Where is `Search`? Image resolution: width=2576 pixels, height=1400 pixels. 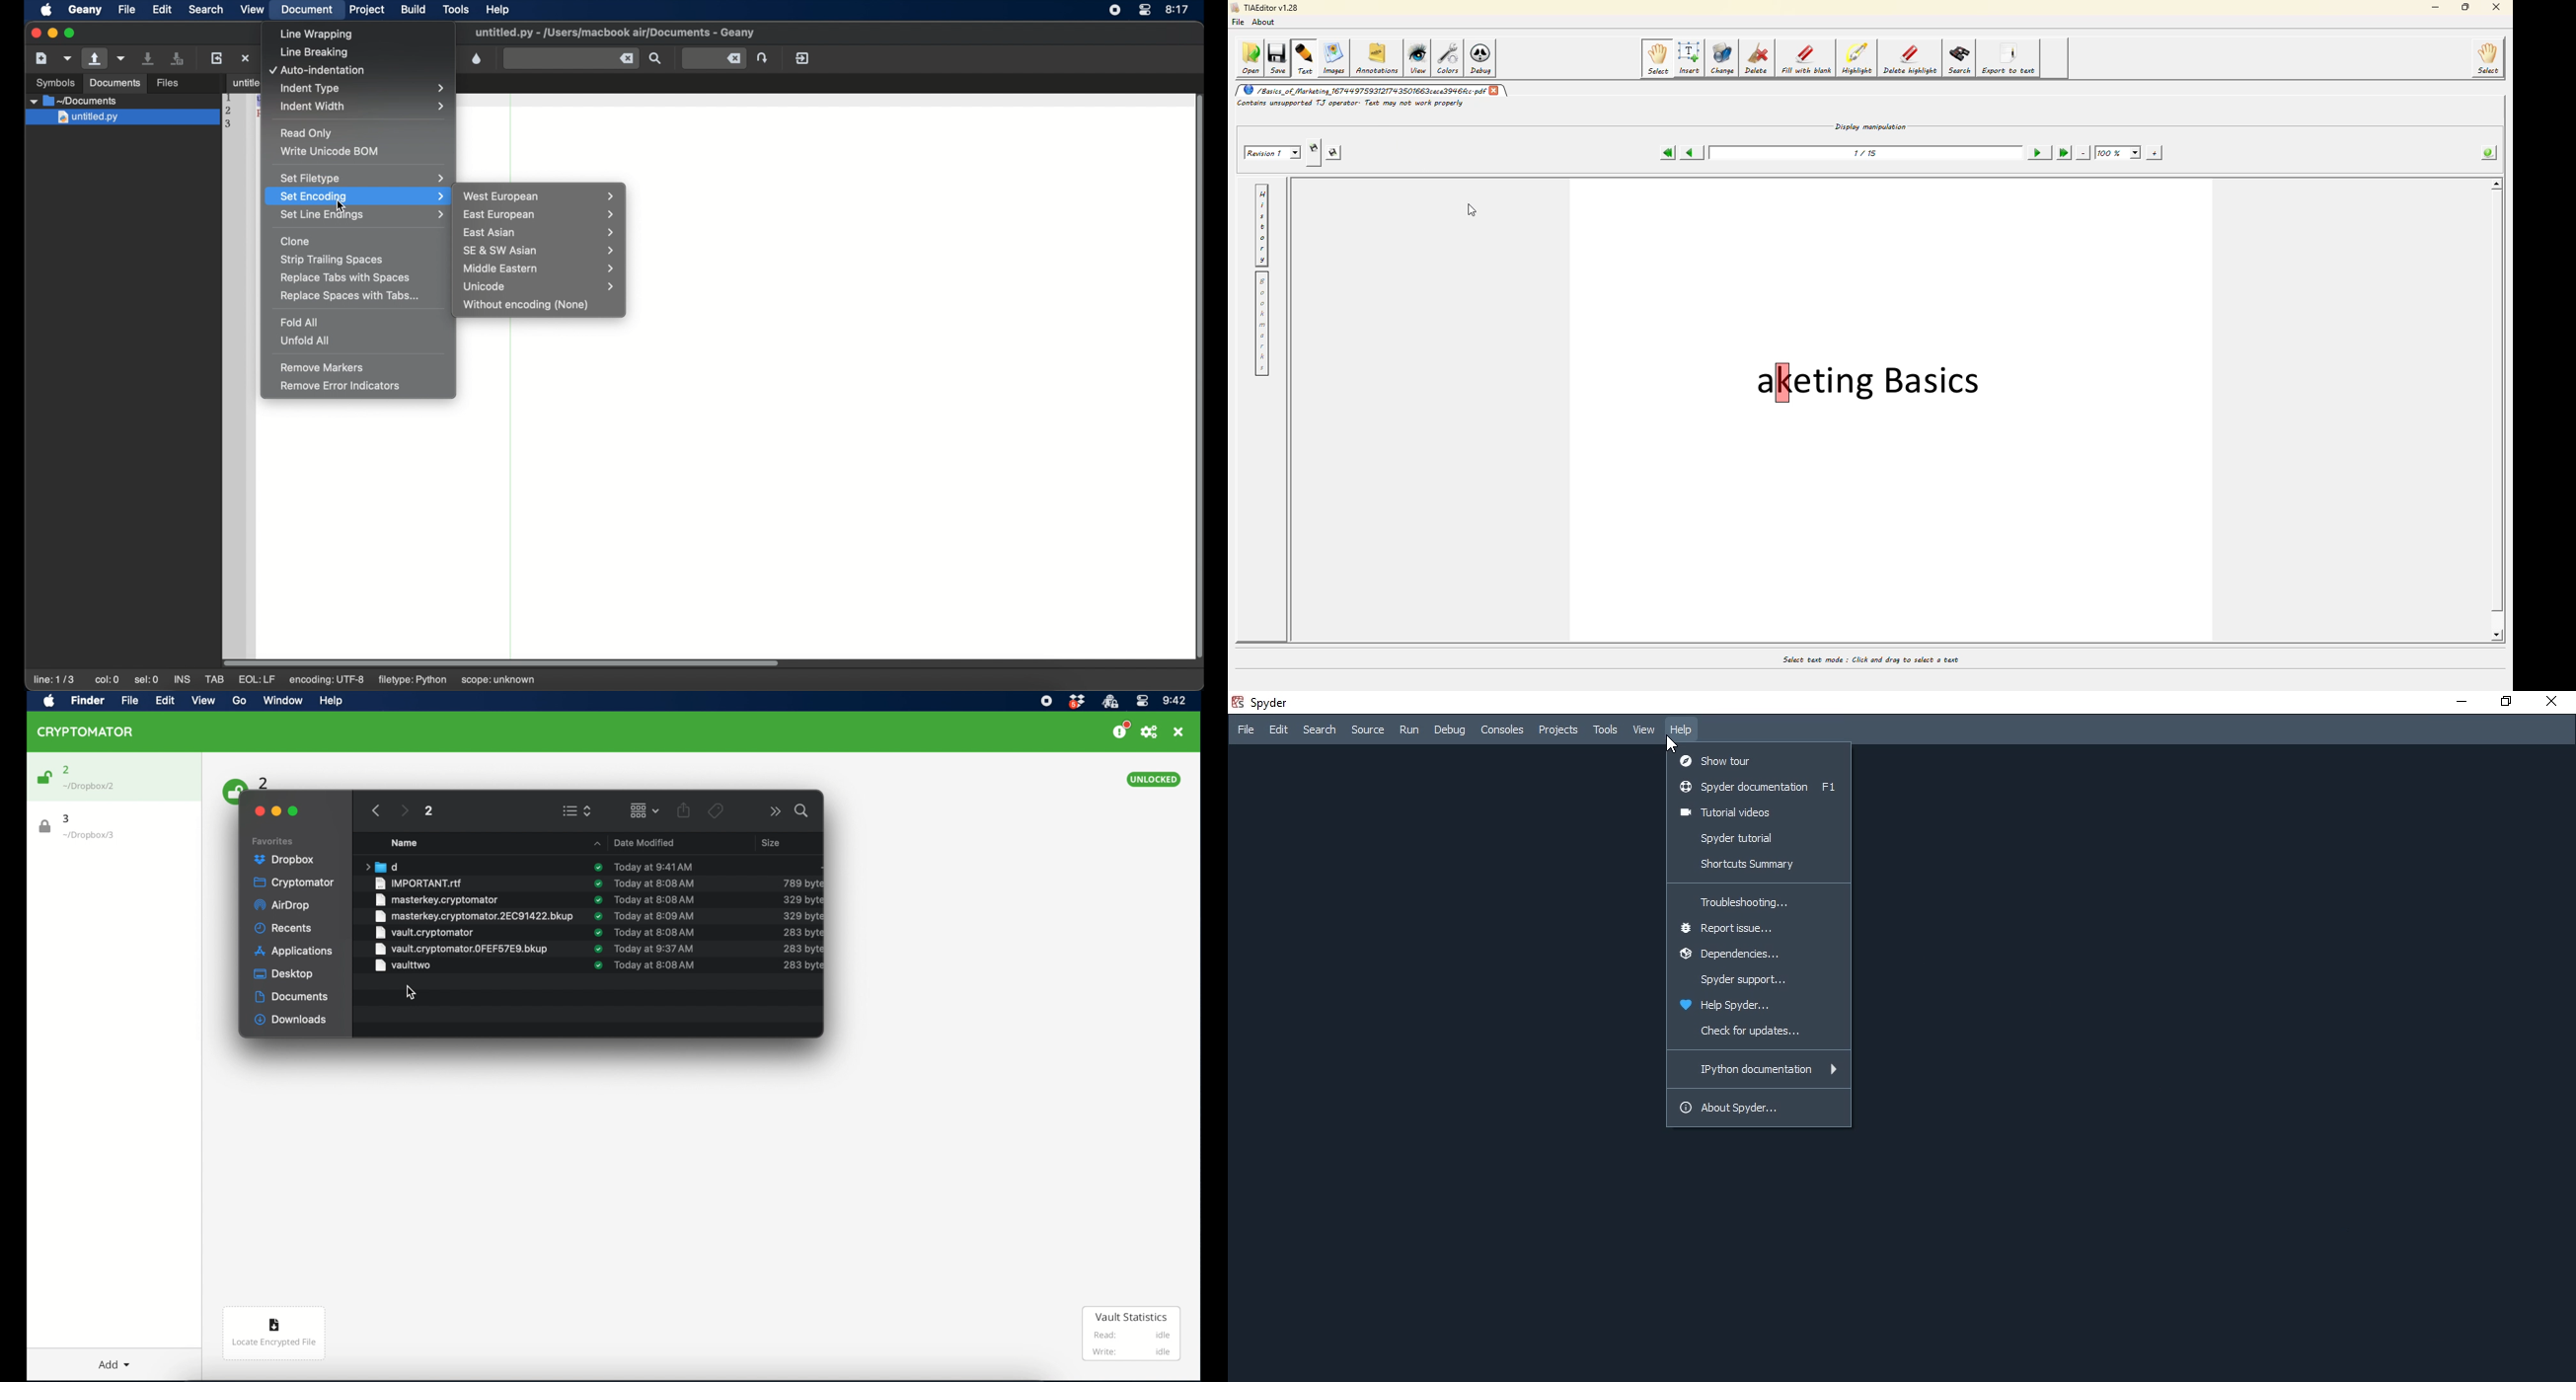
Search is located at coordinates (1320, 729).